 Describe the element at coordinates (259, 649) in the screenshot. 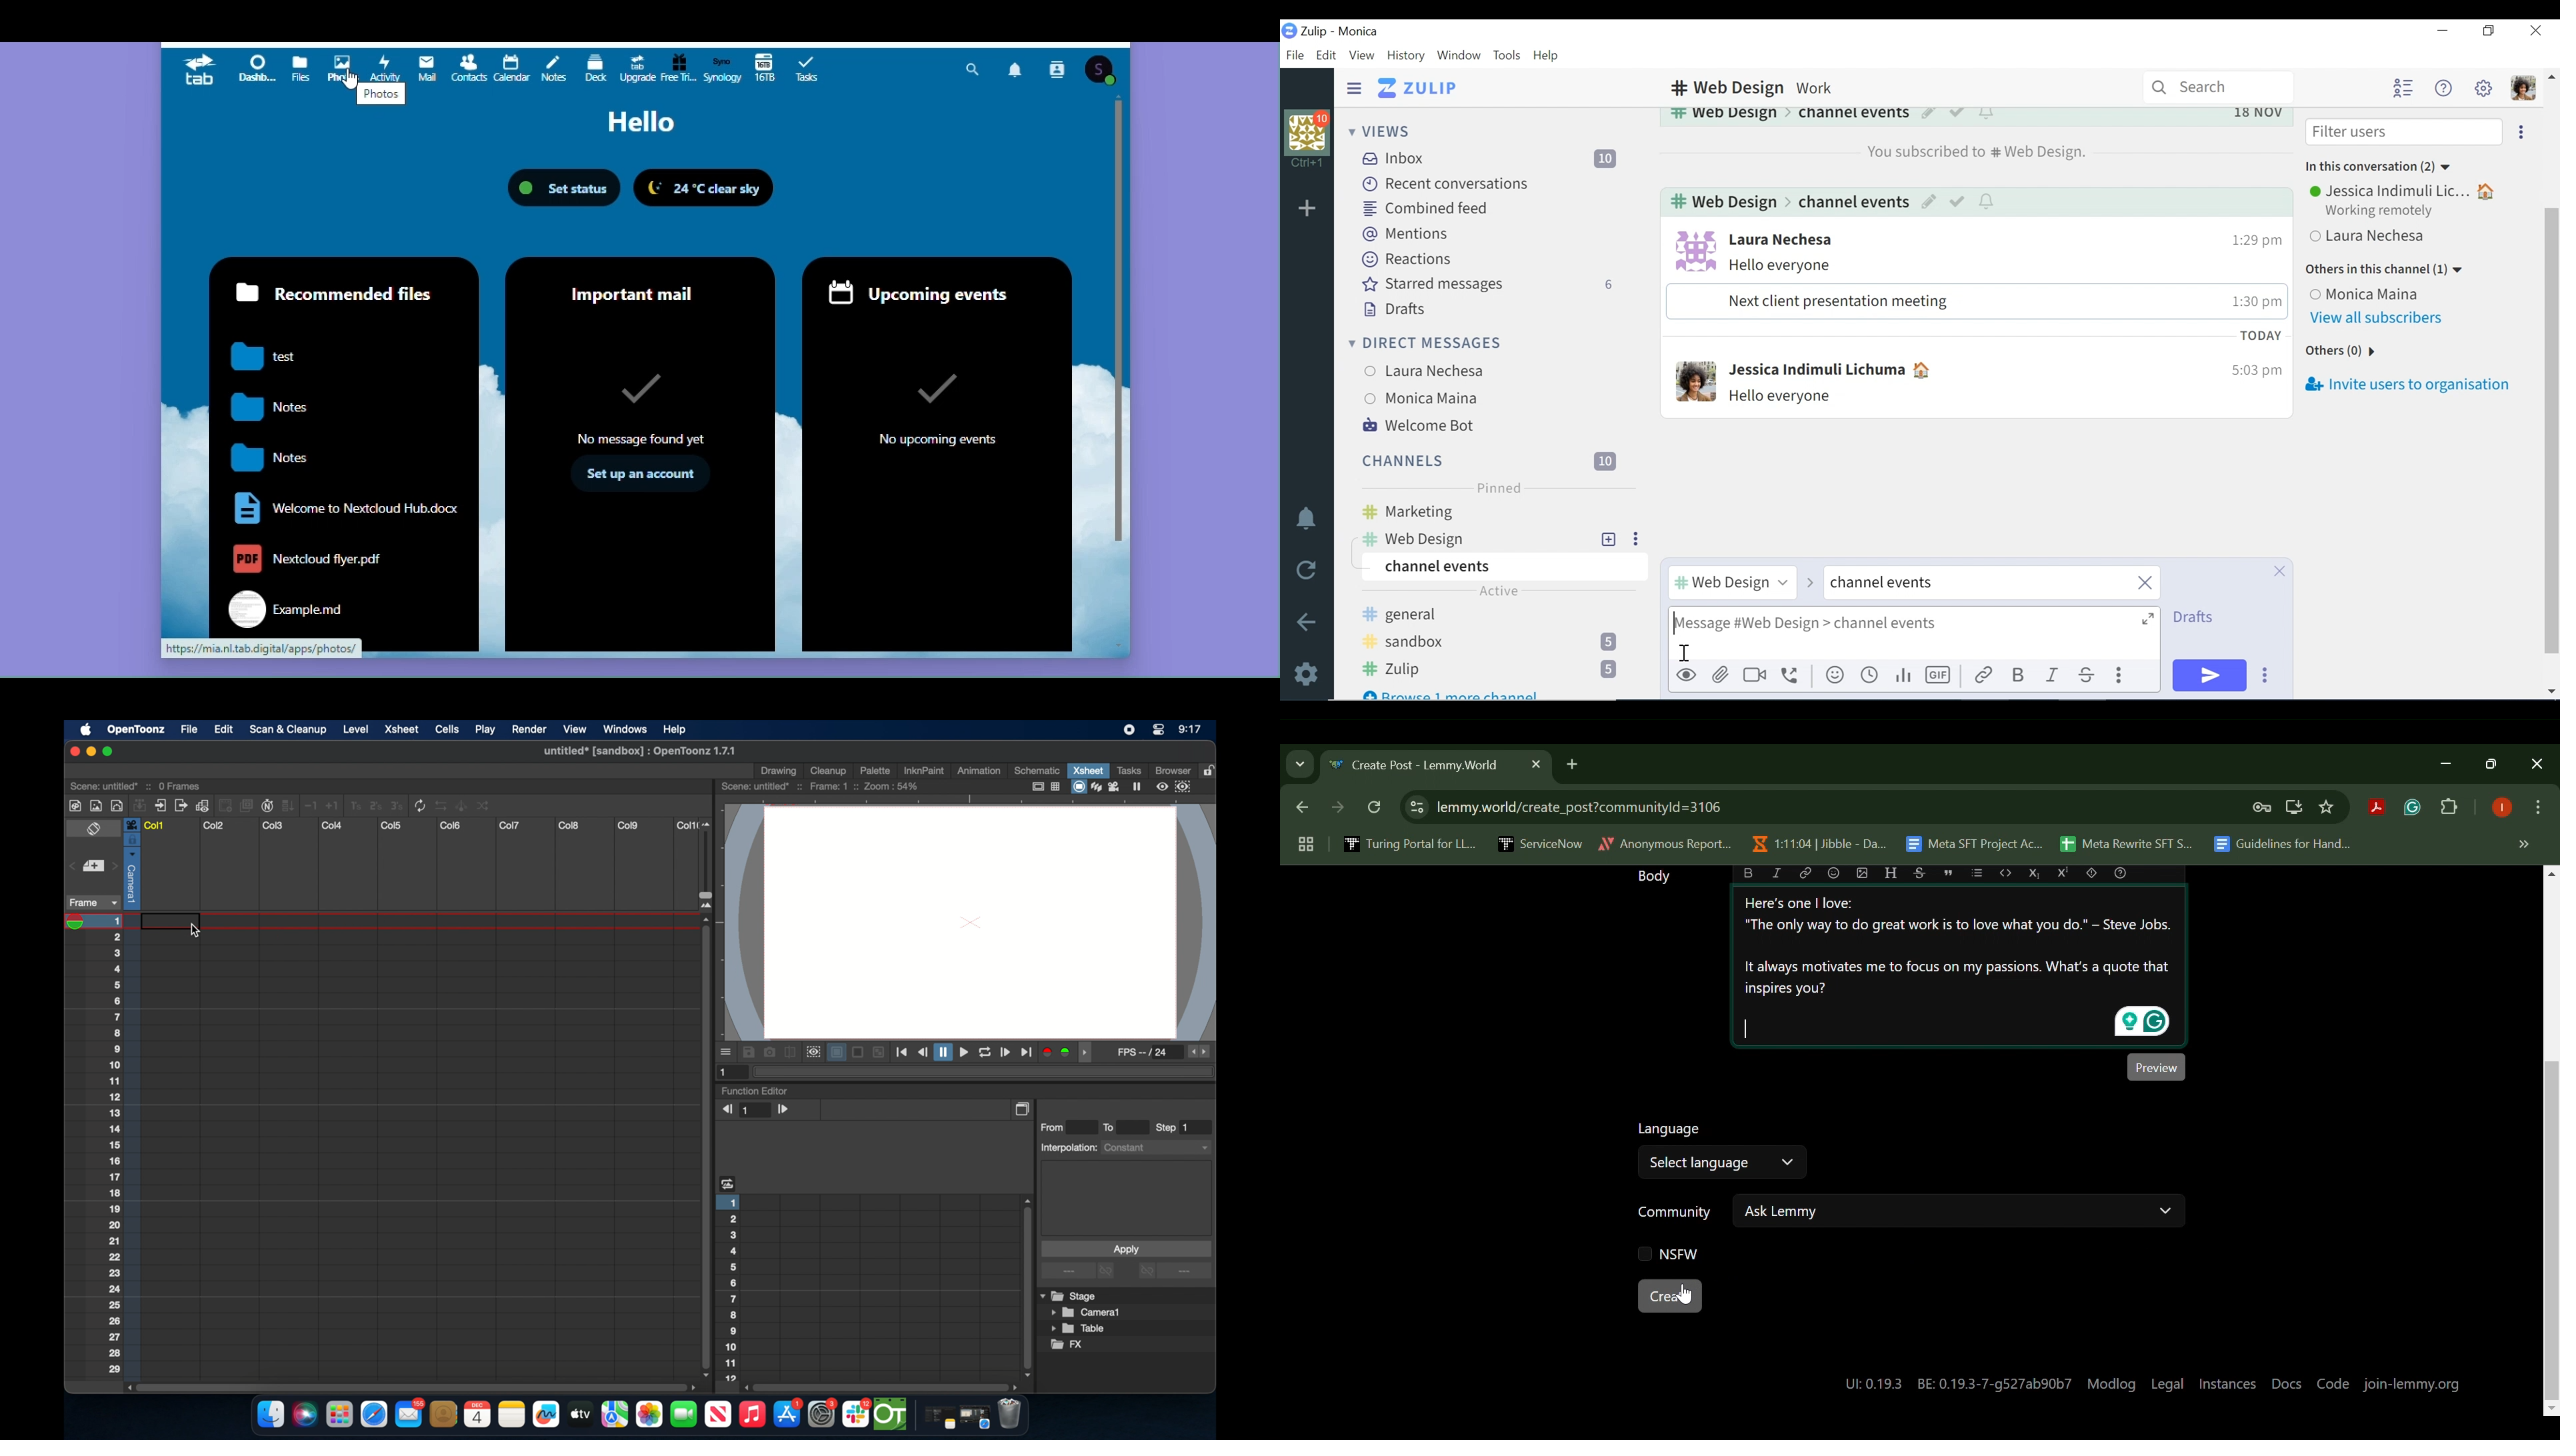

I see `URL` at that location.